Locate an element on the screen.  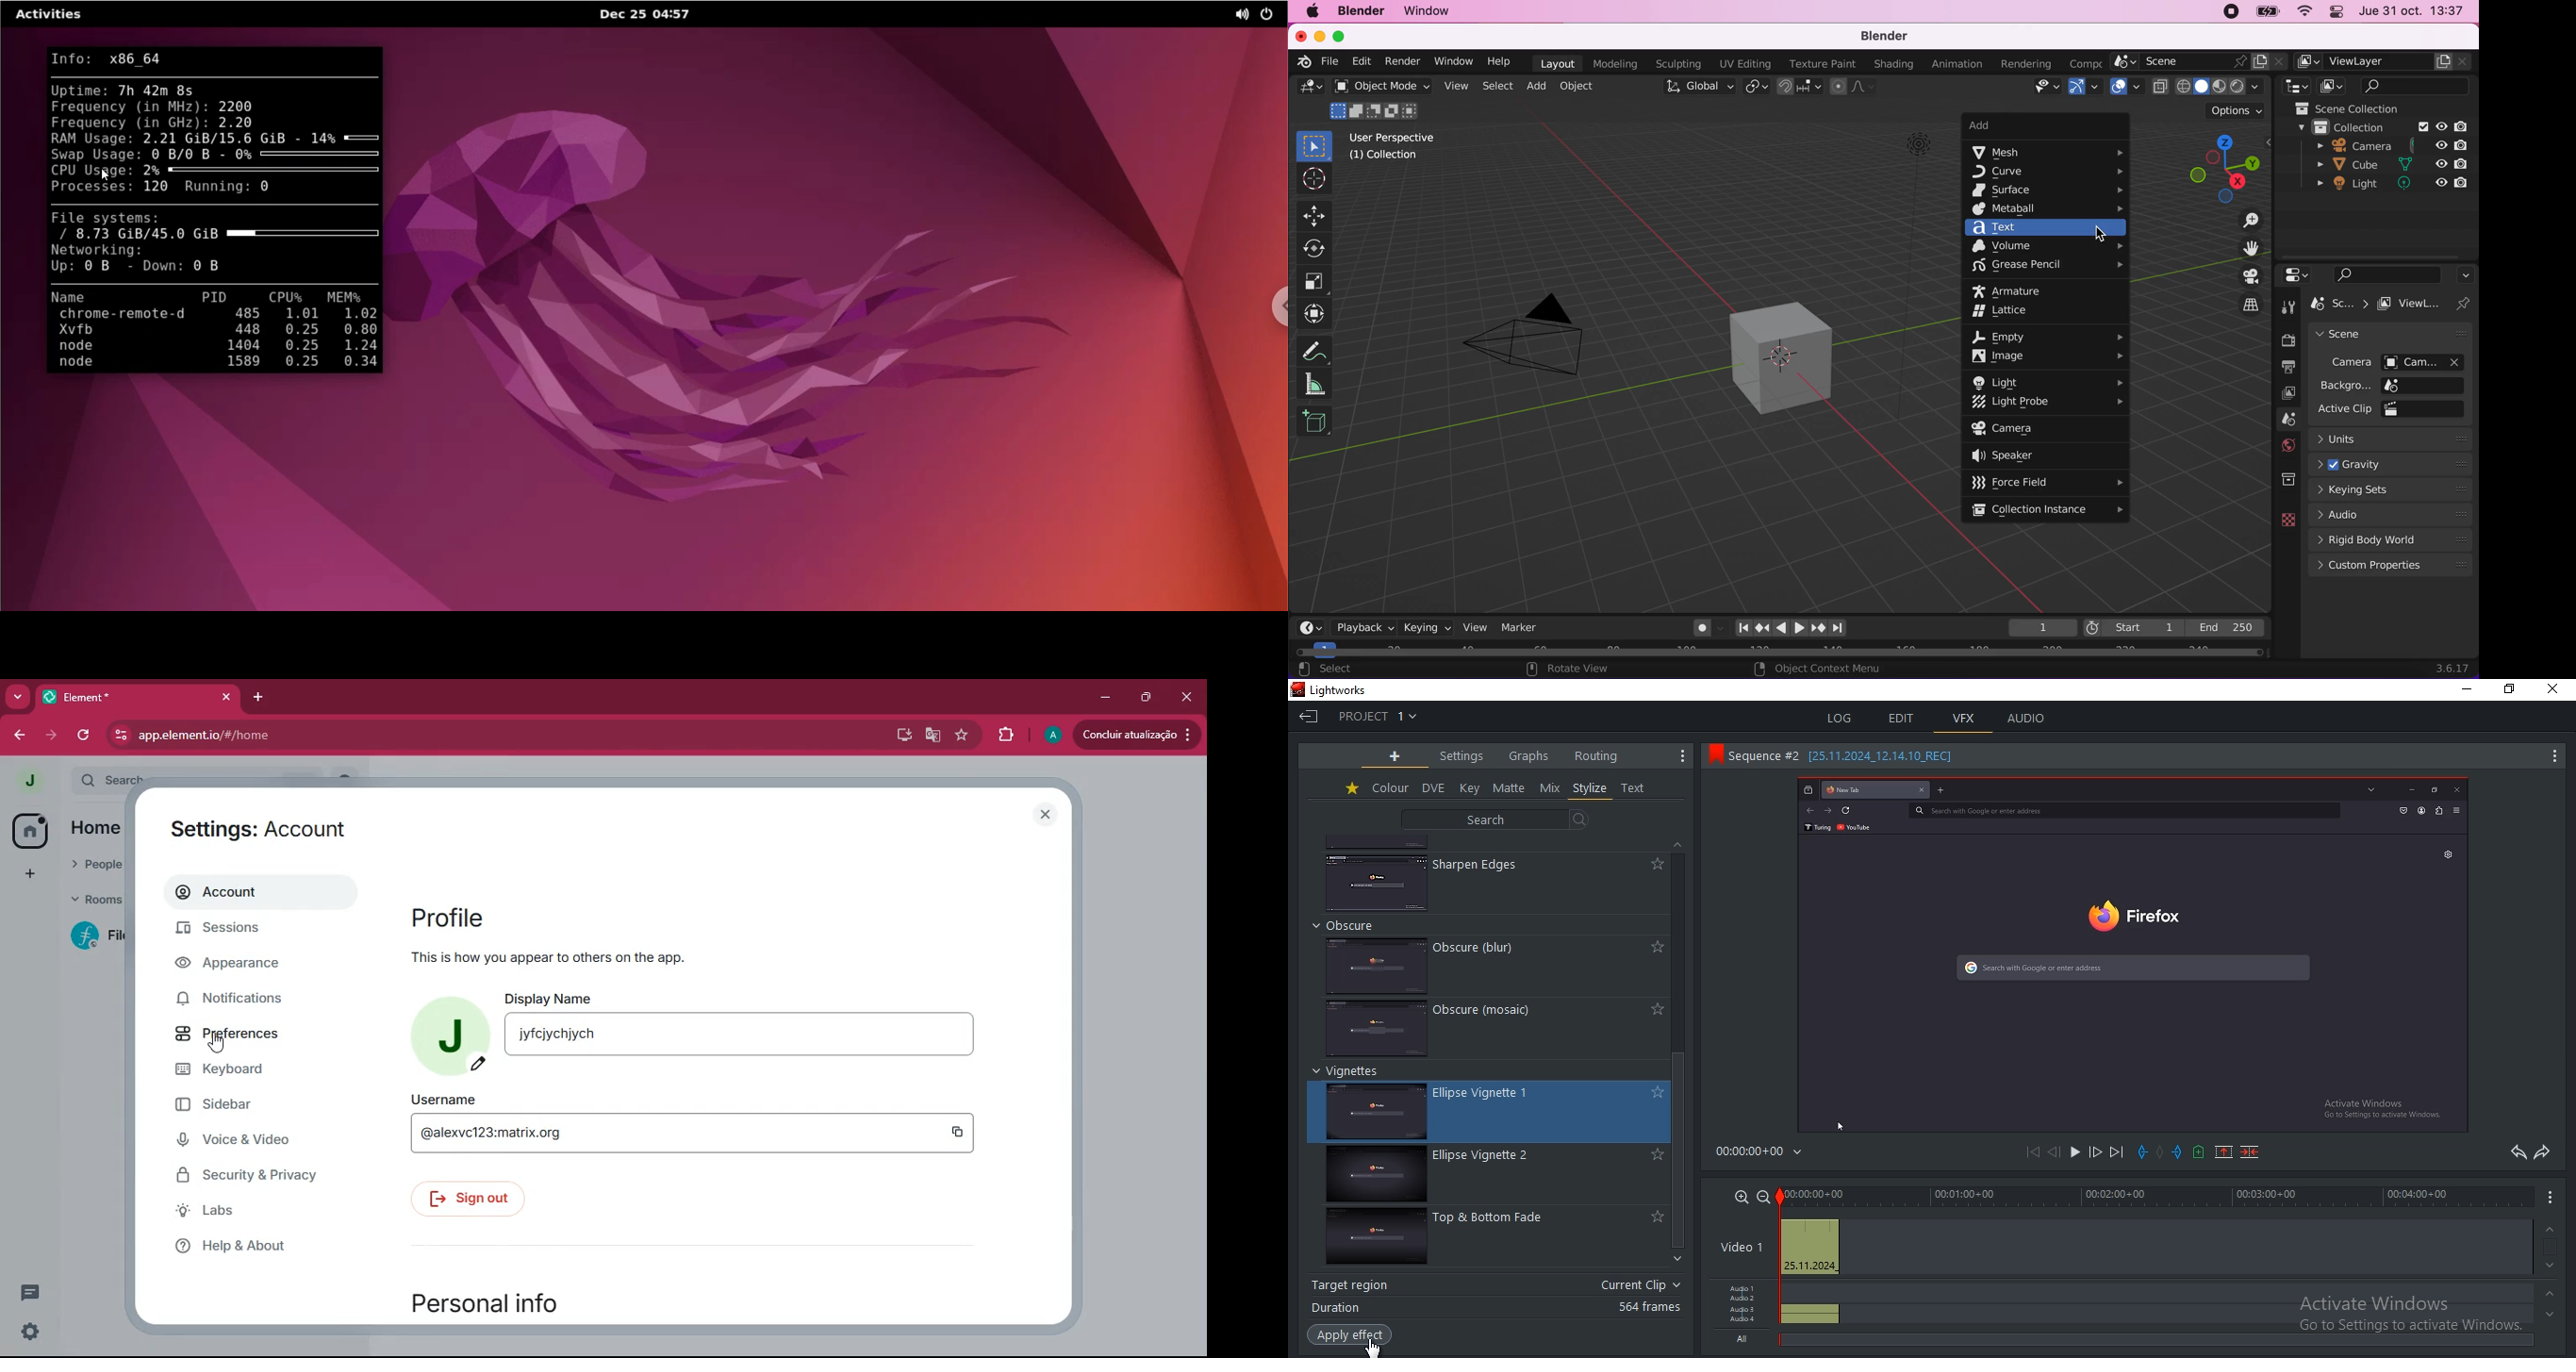
viewlayer is located at coordinates (2413, 303).